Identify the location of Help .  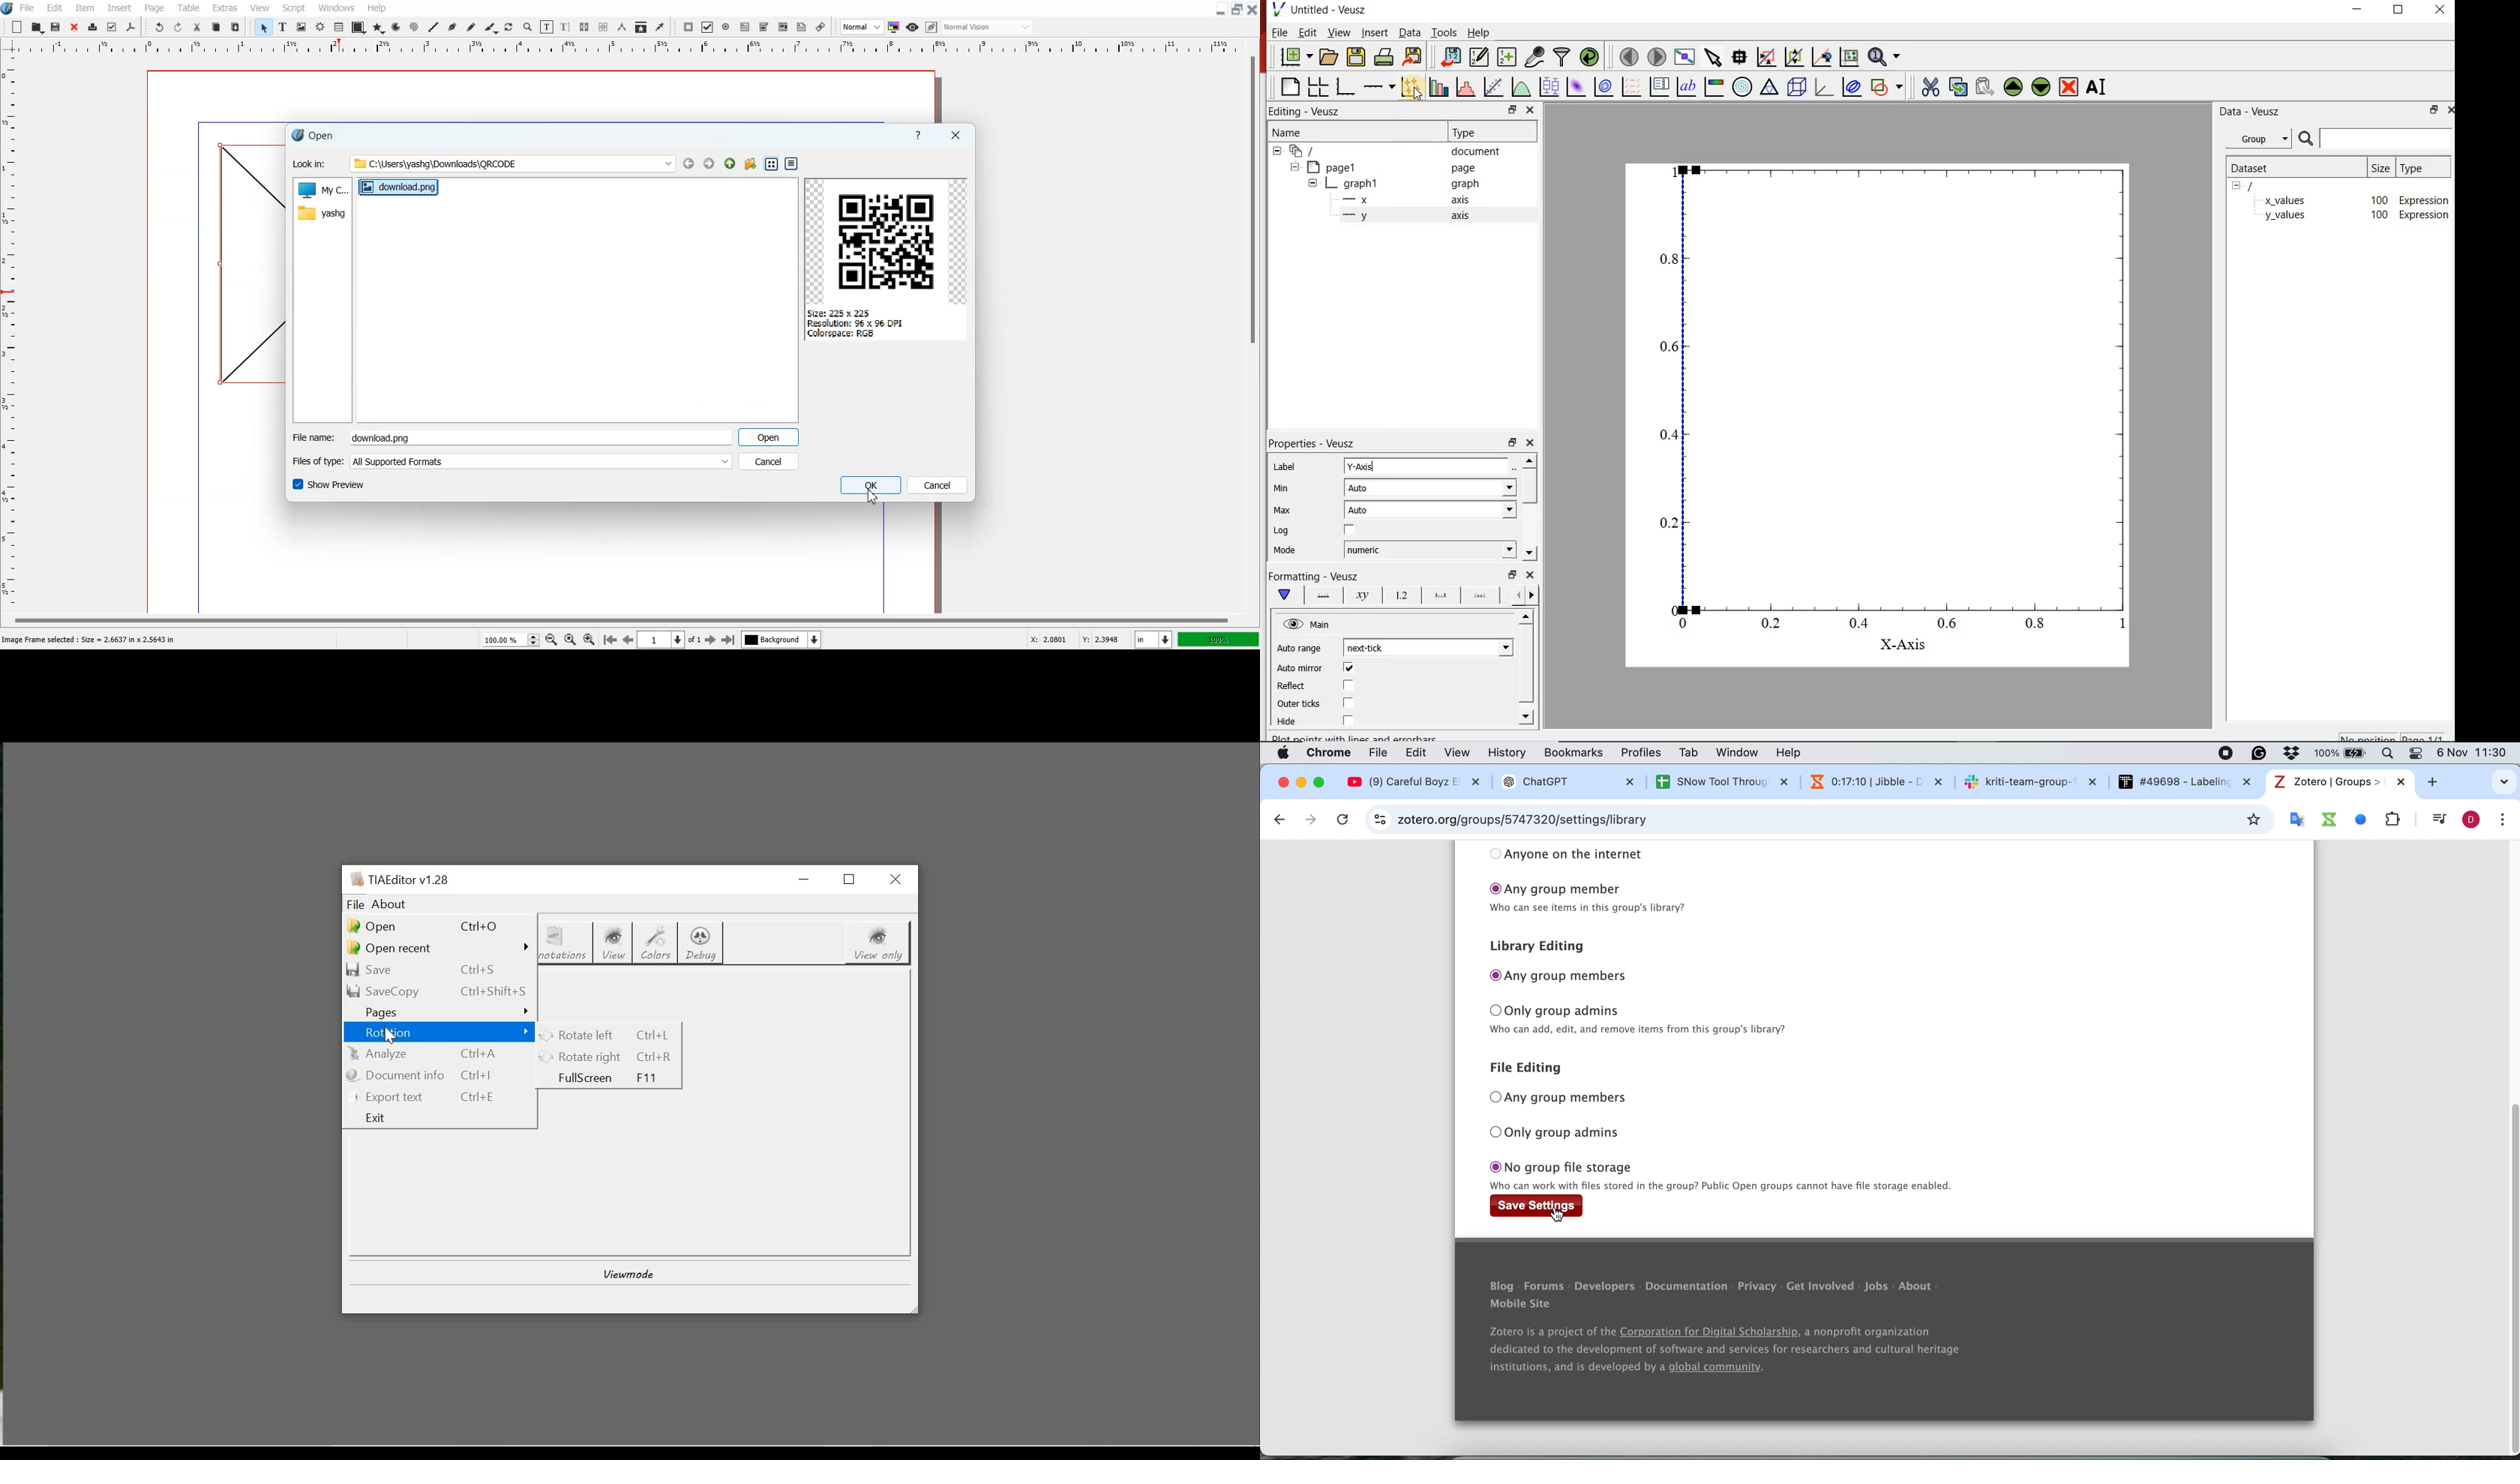
(919, 135).